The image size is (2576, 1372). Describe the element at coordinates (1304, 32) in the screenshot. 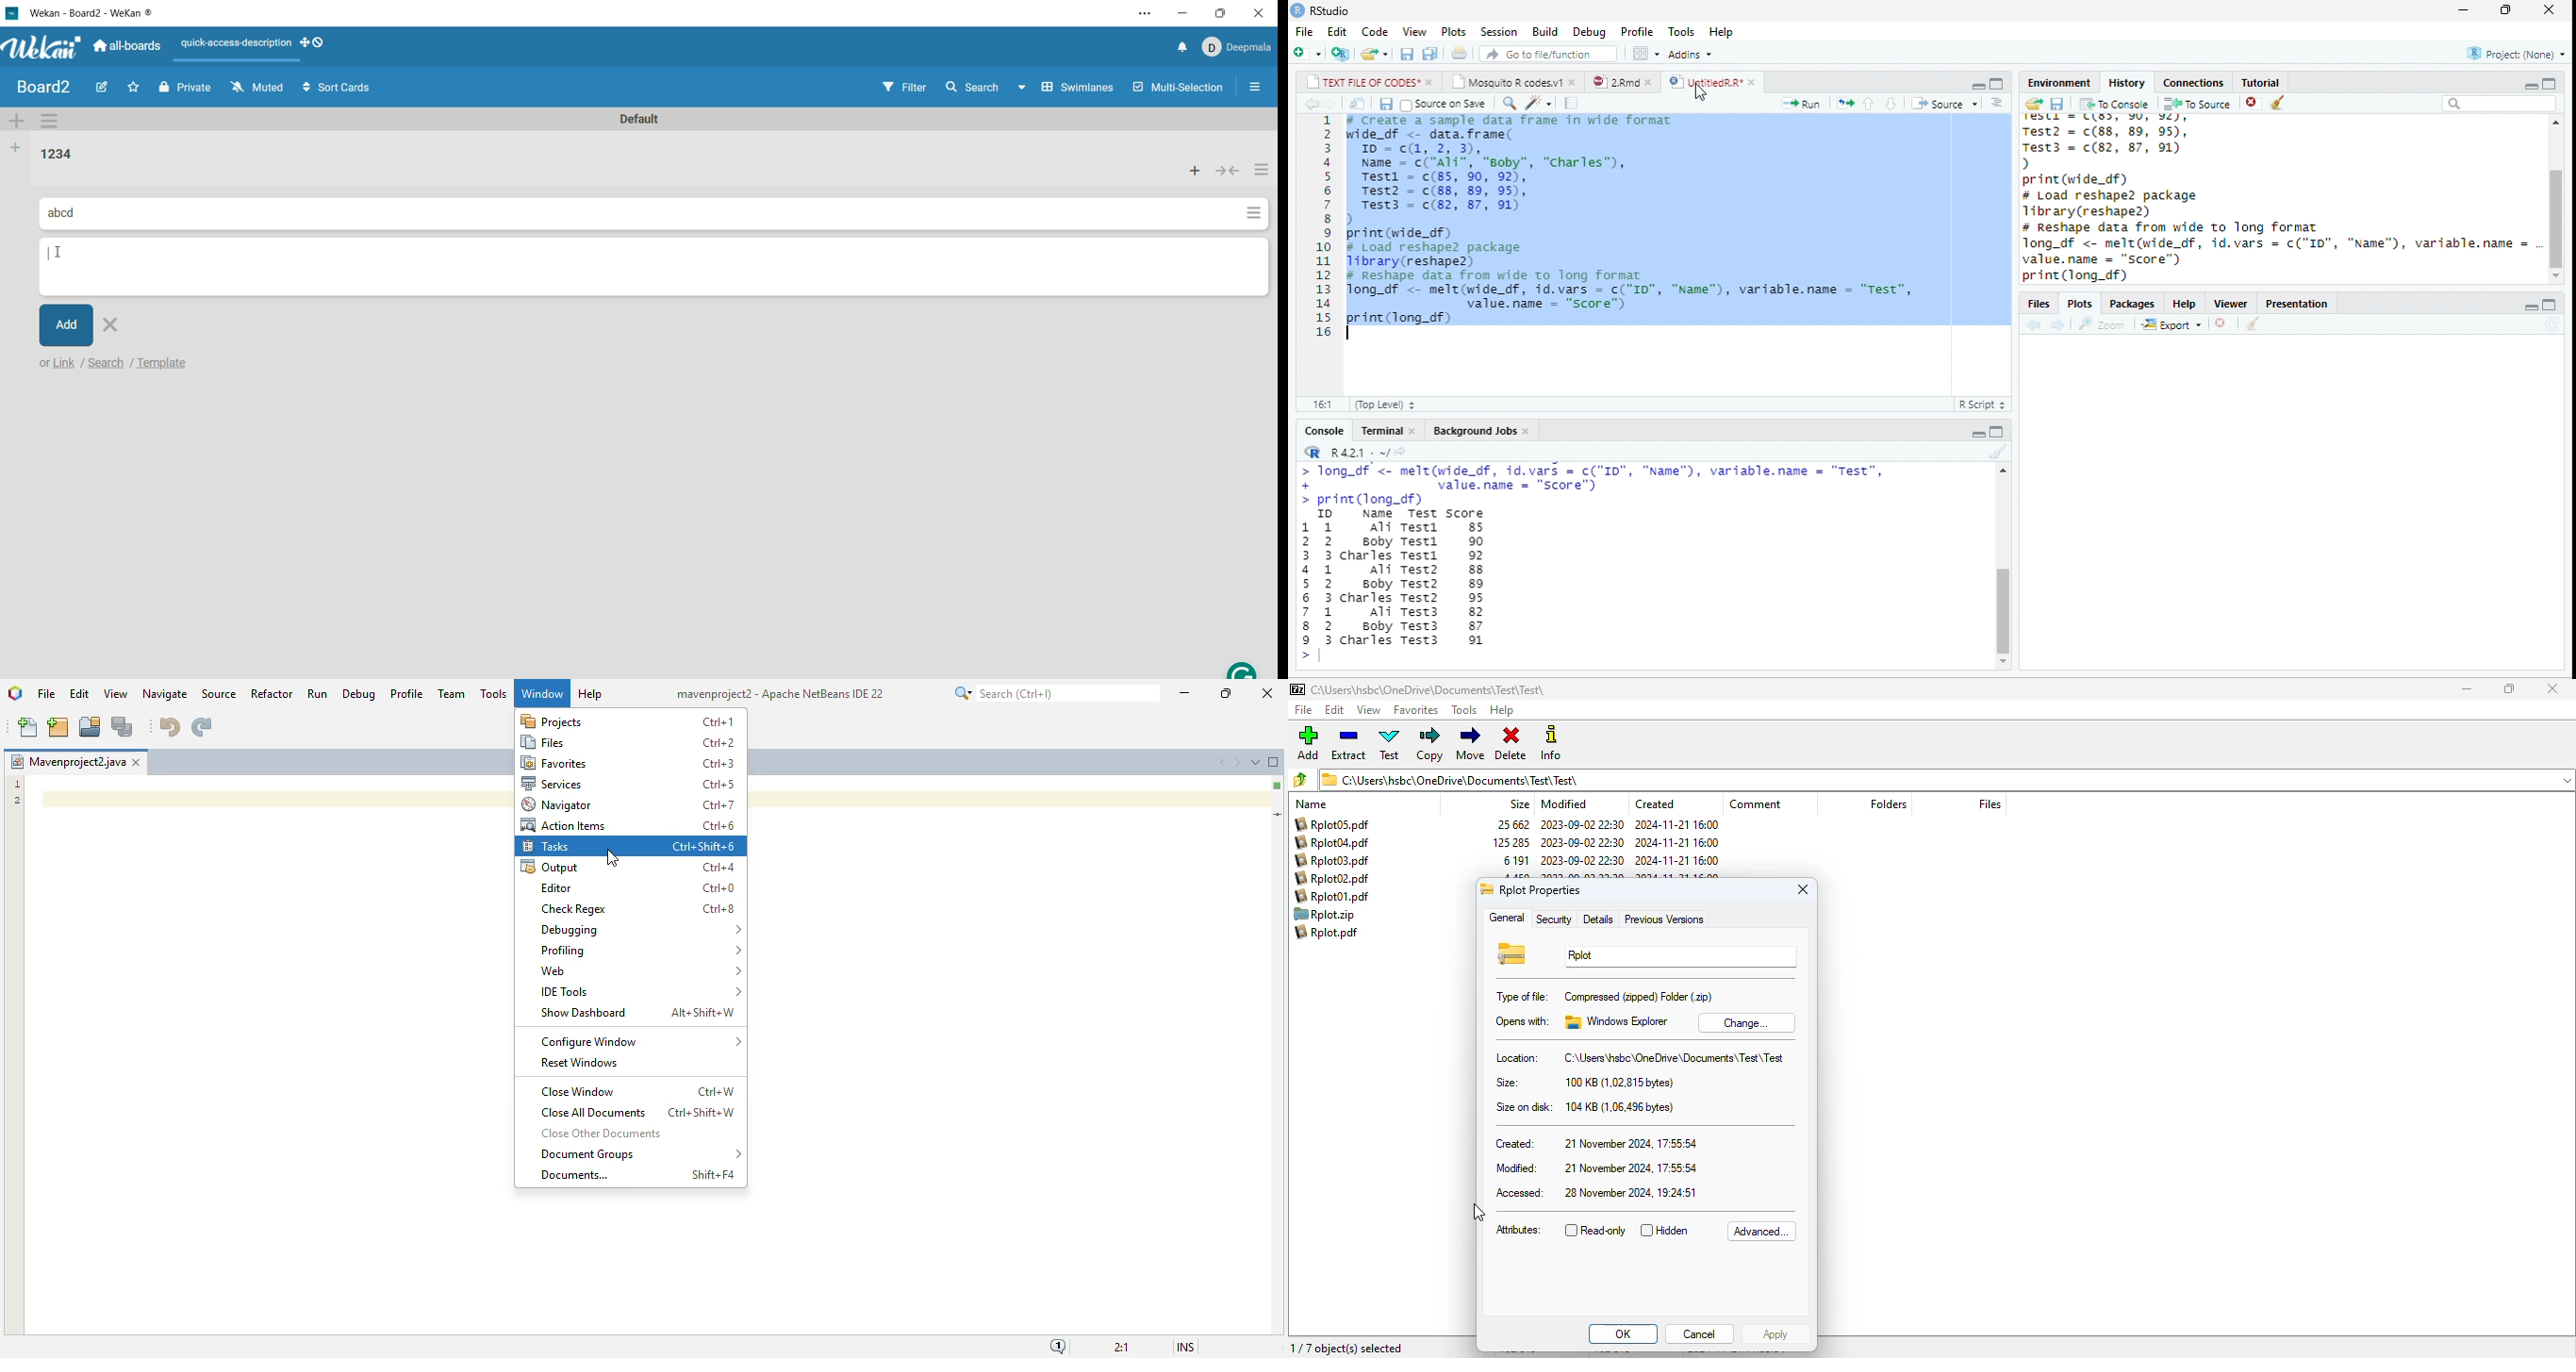

I see `File` at that location.